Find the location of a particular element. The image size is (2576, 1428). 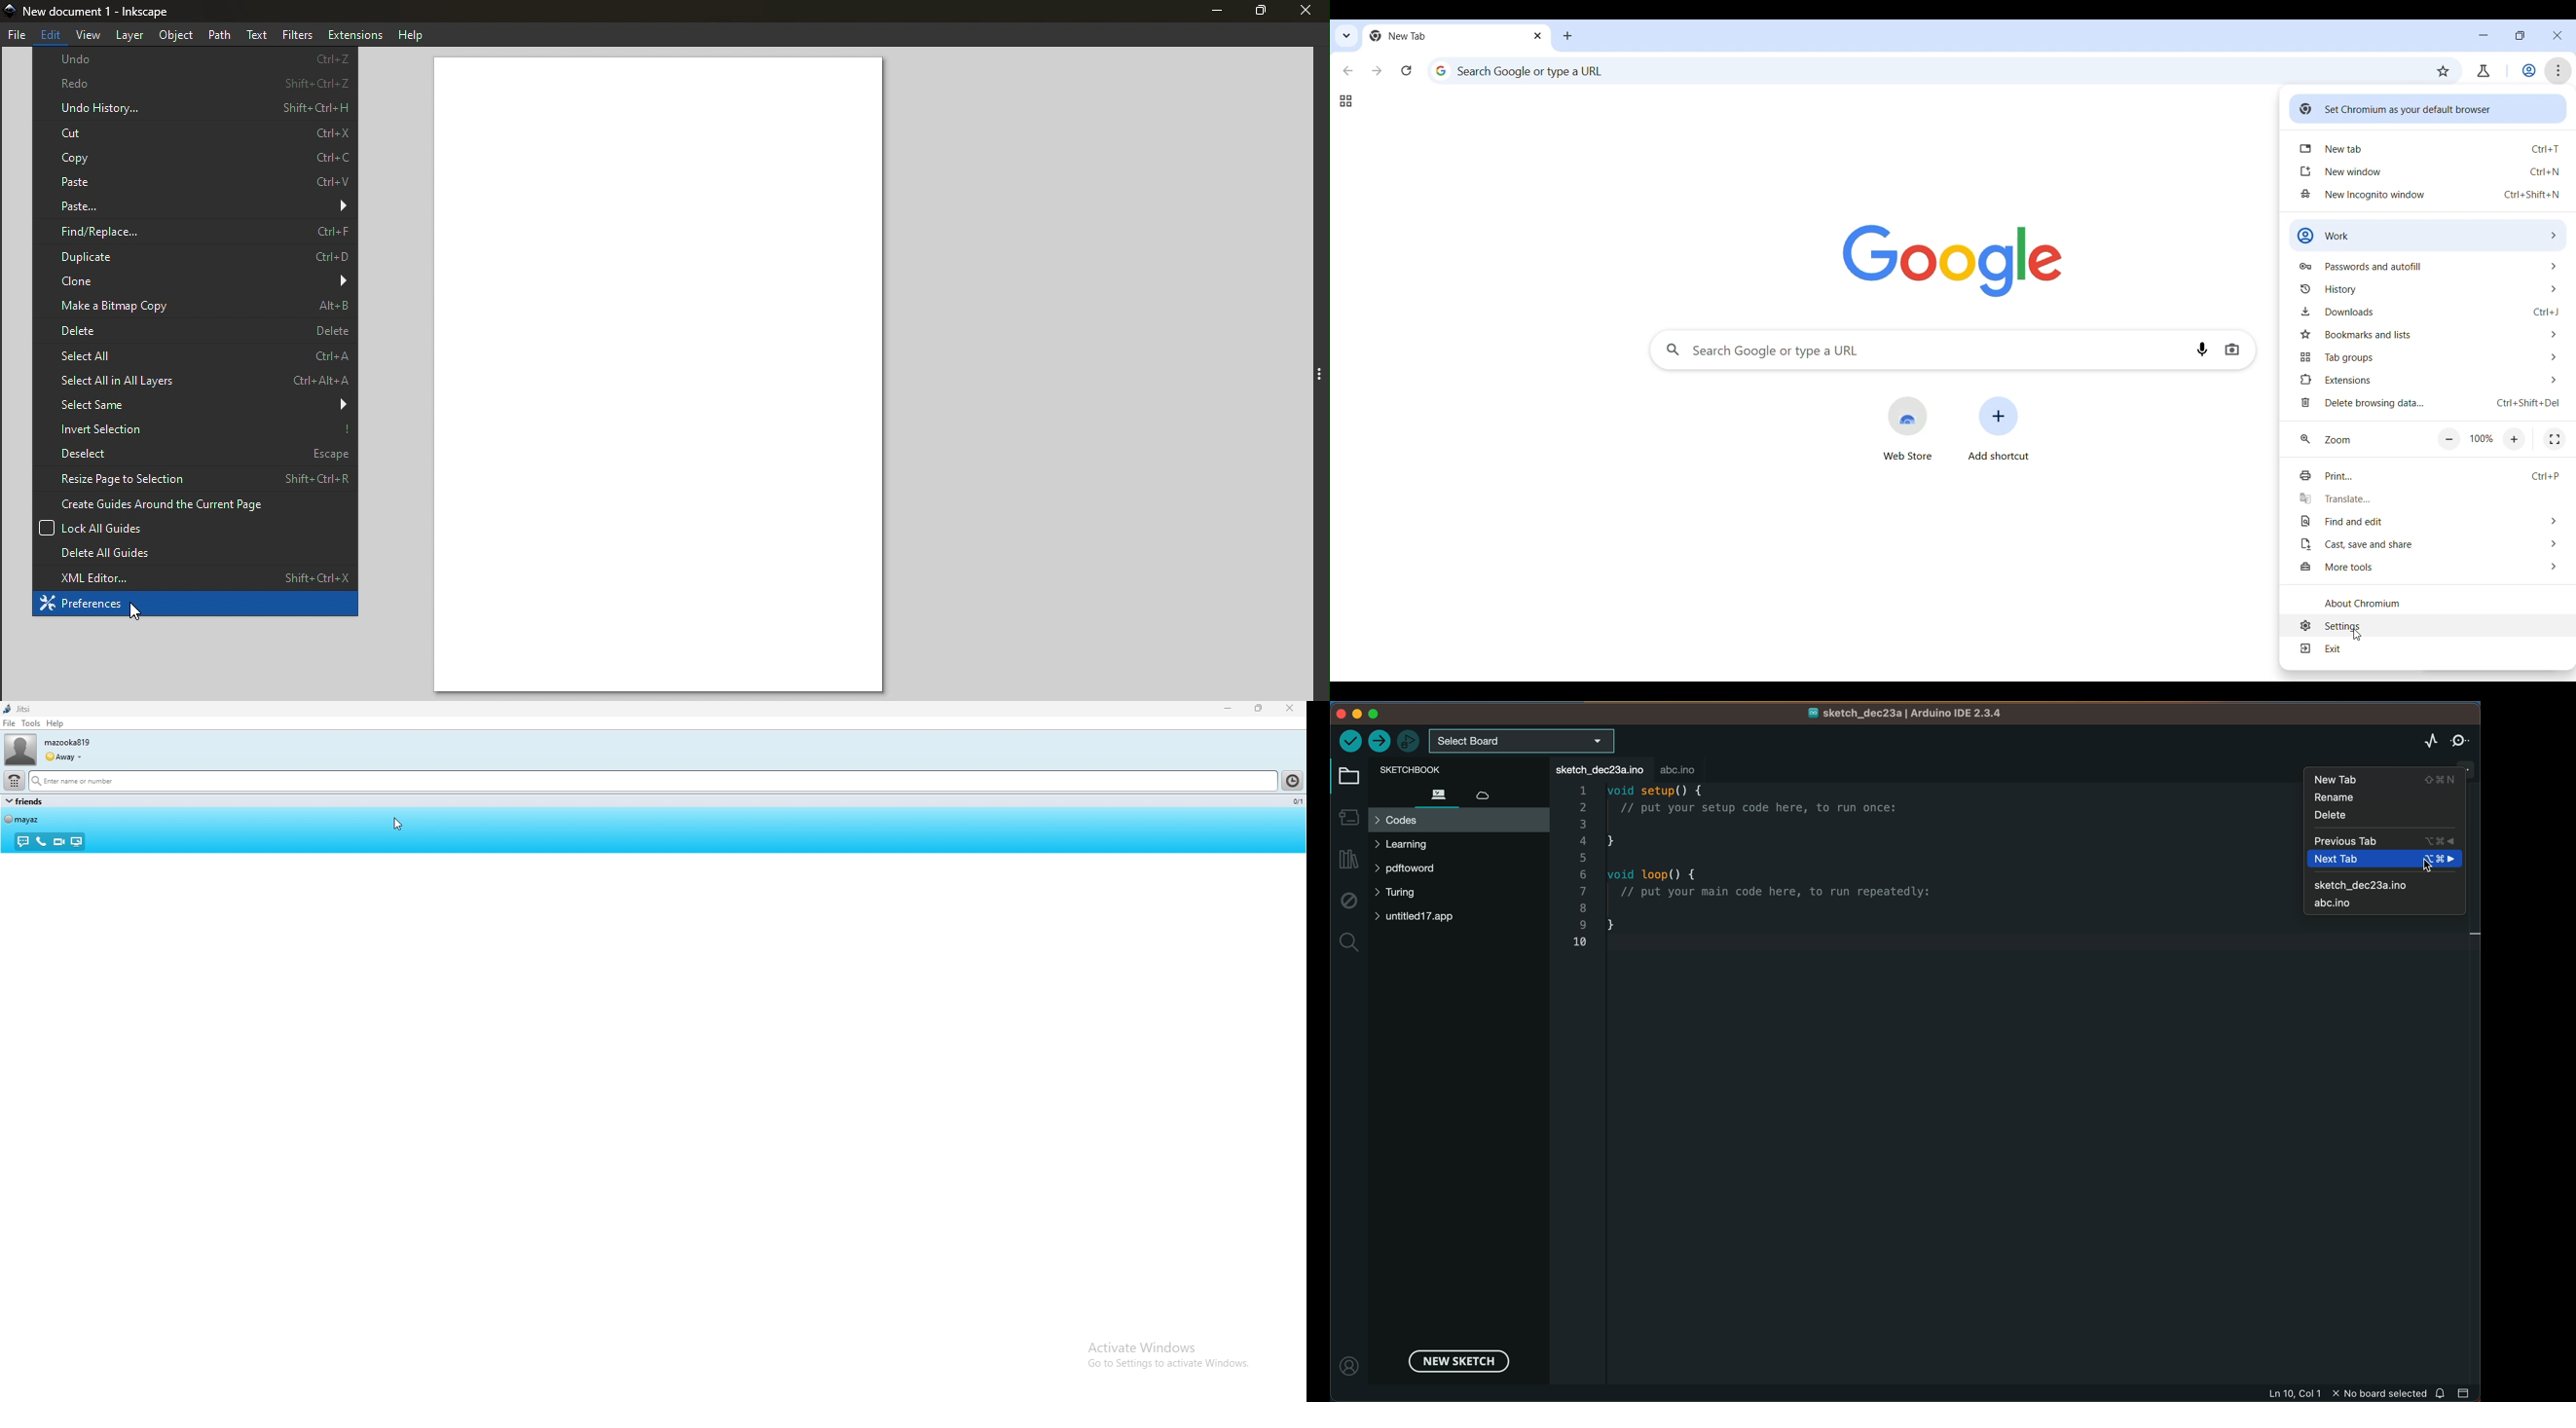

Bookmark this tab is located at coordinates (2444, 71).